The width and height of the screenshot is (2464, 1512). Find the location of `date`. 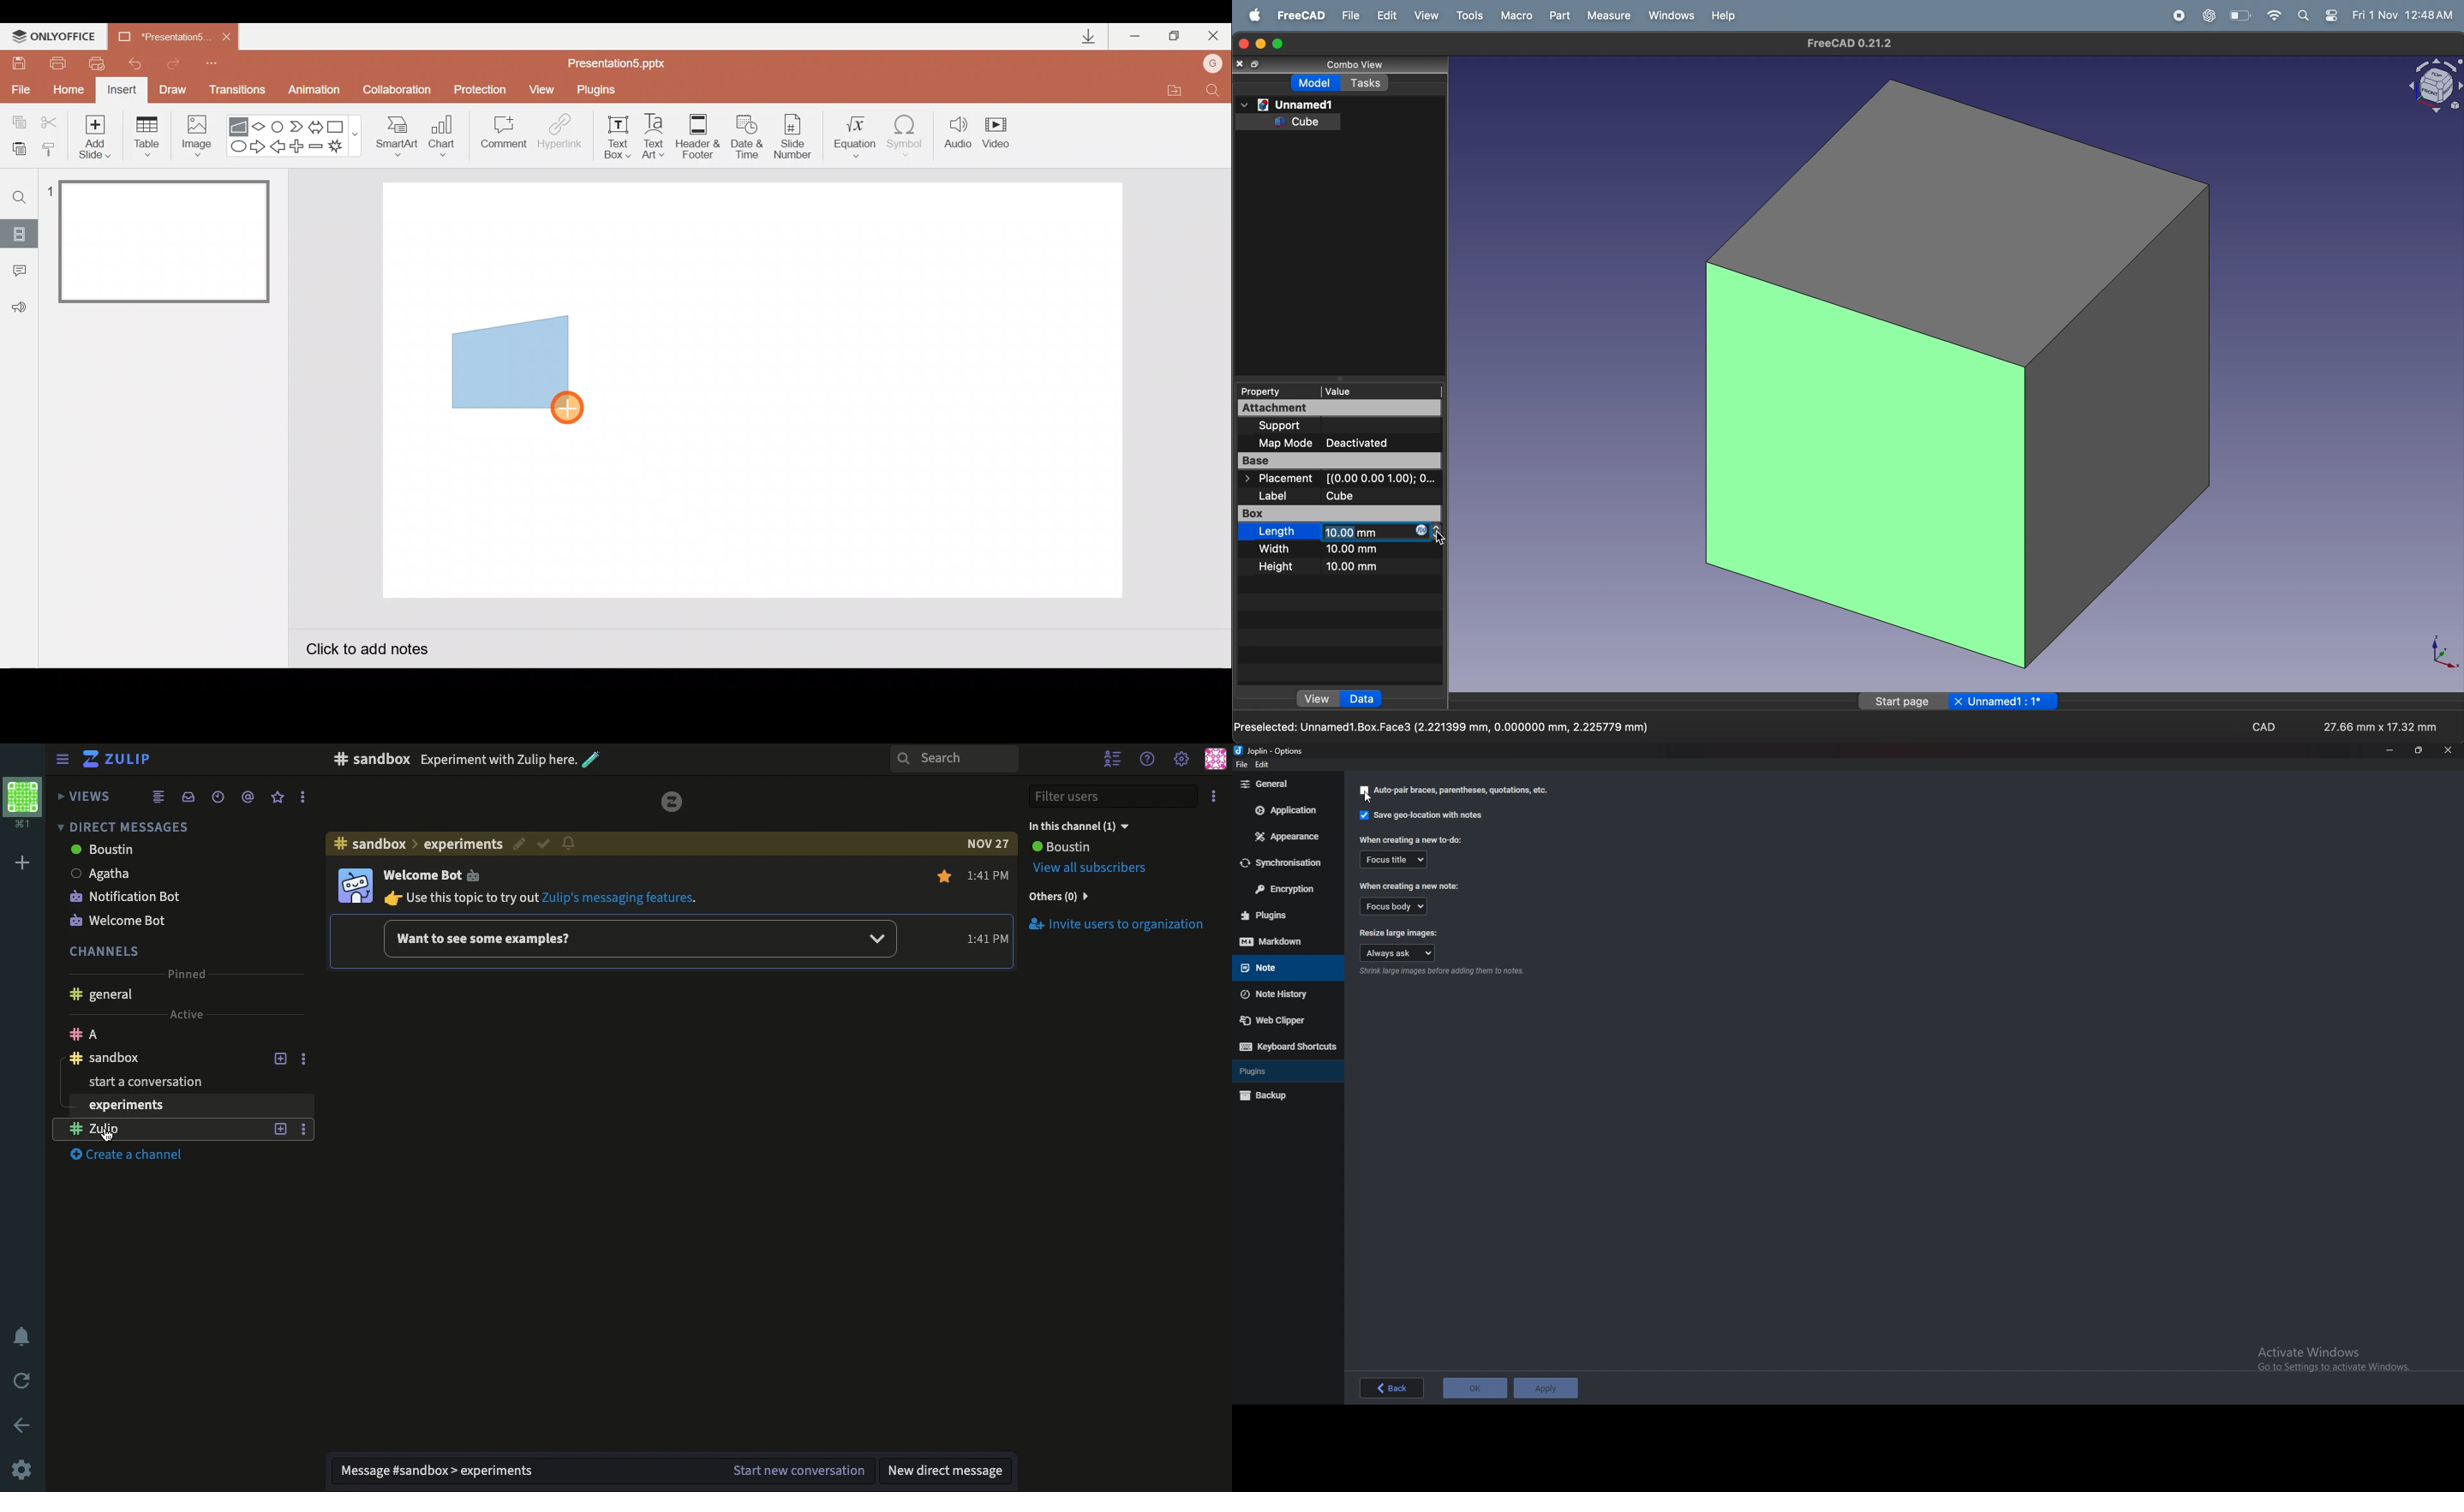

date is located at coordinates (987, 844).